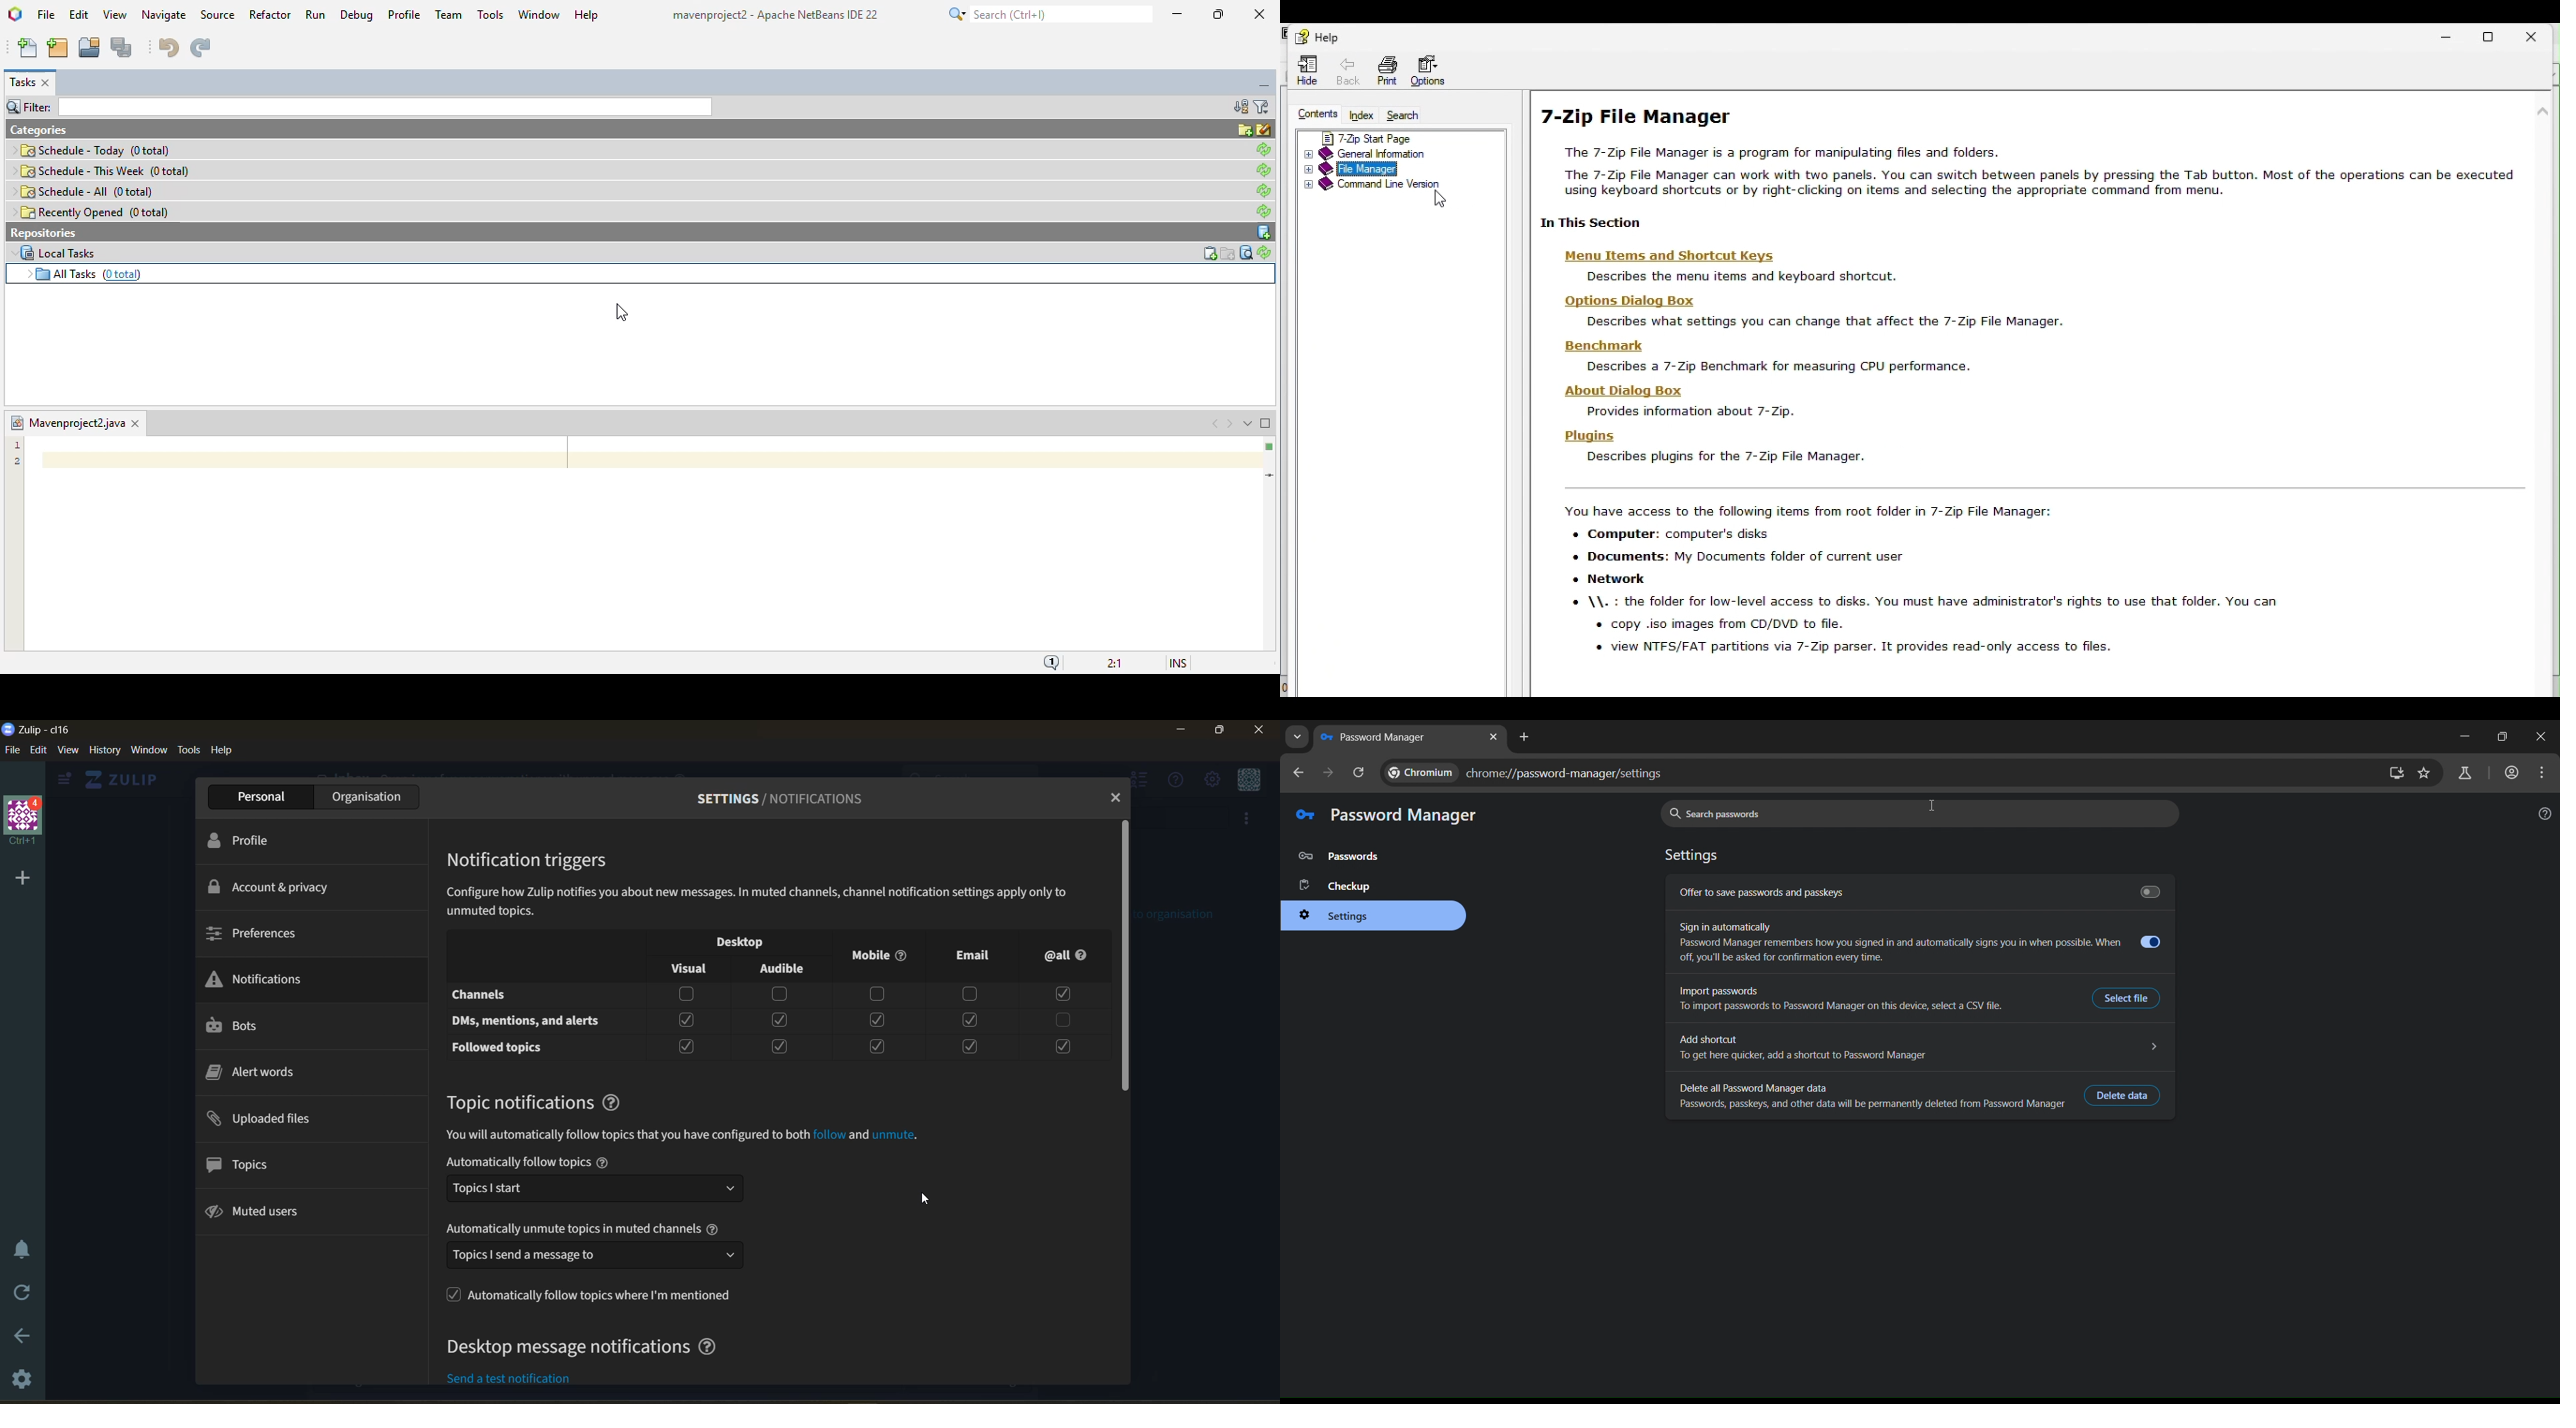 Image resolution: width=2576 pixels, height=1428 pixels. Describe the element at coordinates (49, 729) in the screenshot. I see `app name and organisation name` at that location.